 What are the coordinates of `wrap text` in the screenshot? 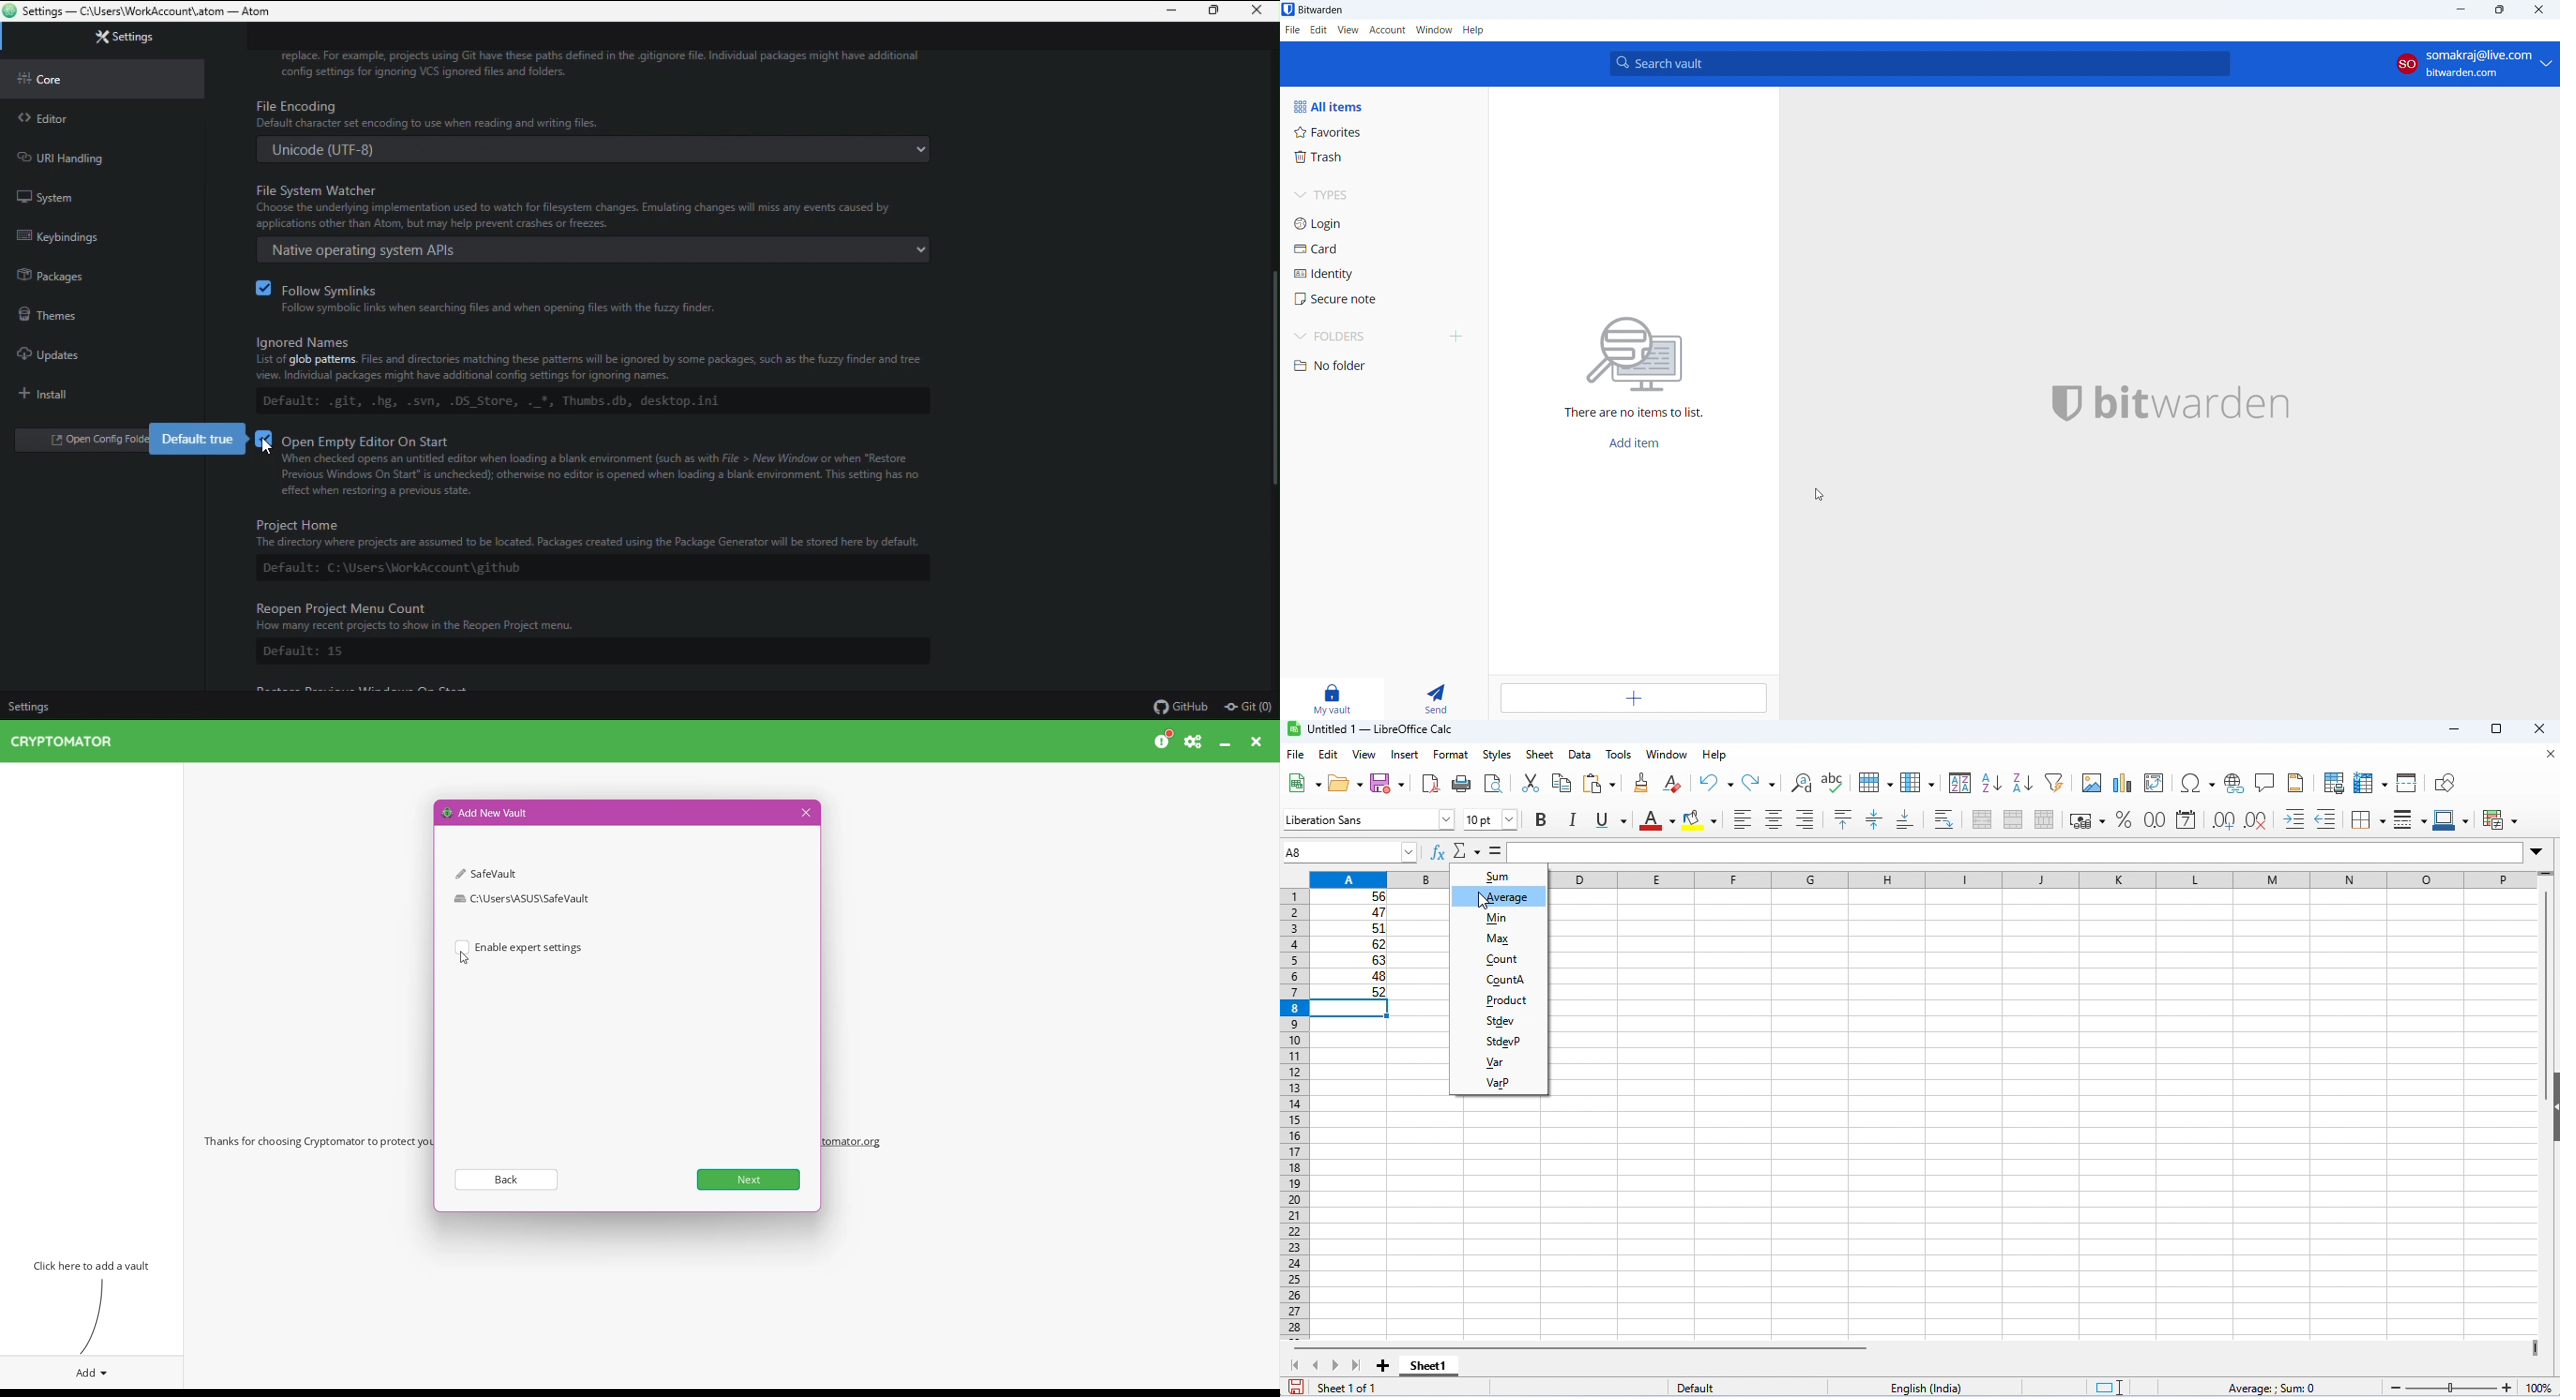 It's located at (1945, 819).